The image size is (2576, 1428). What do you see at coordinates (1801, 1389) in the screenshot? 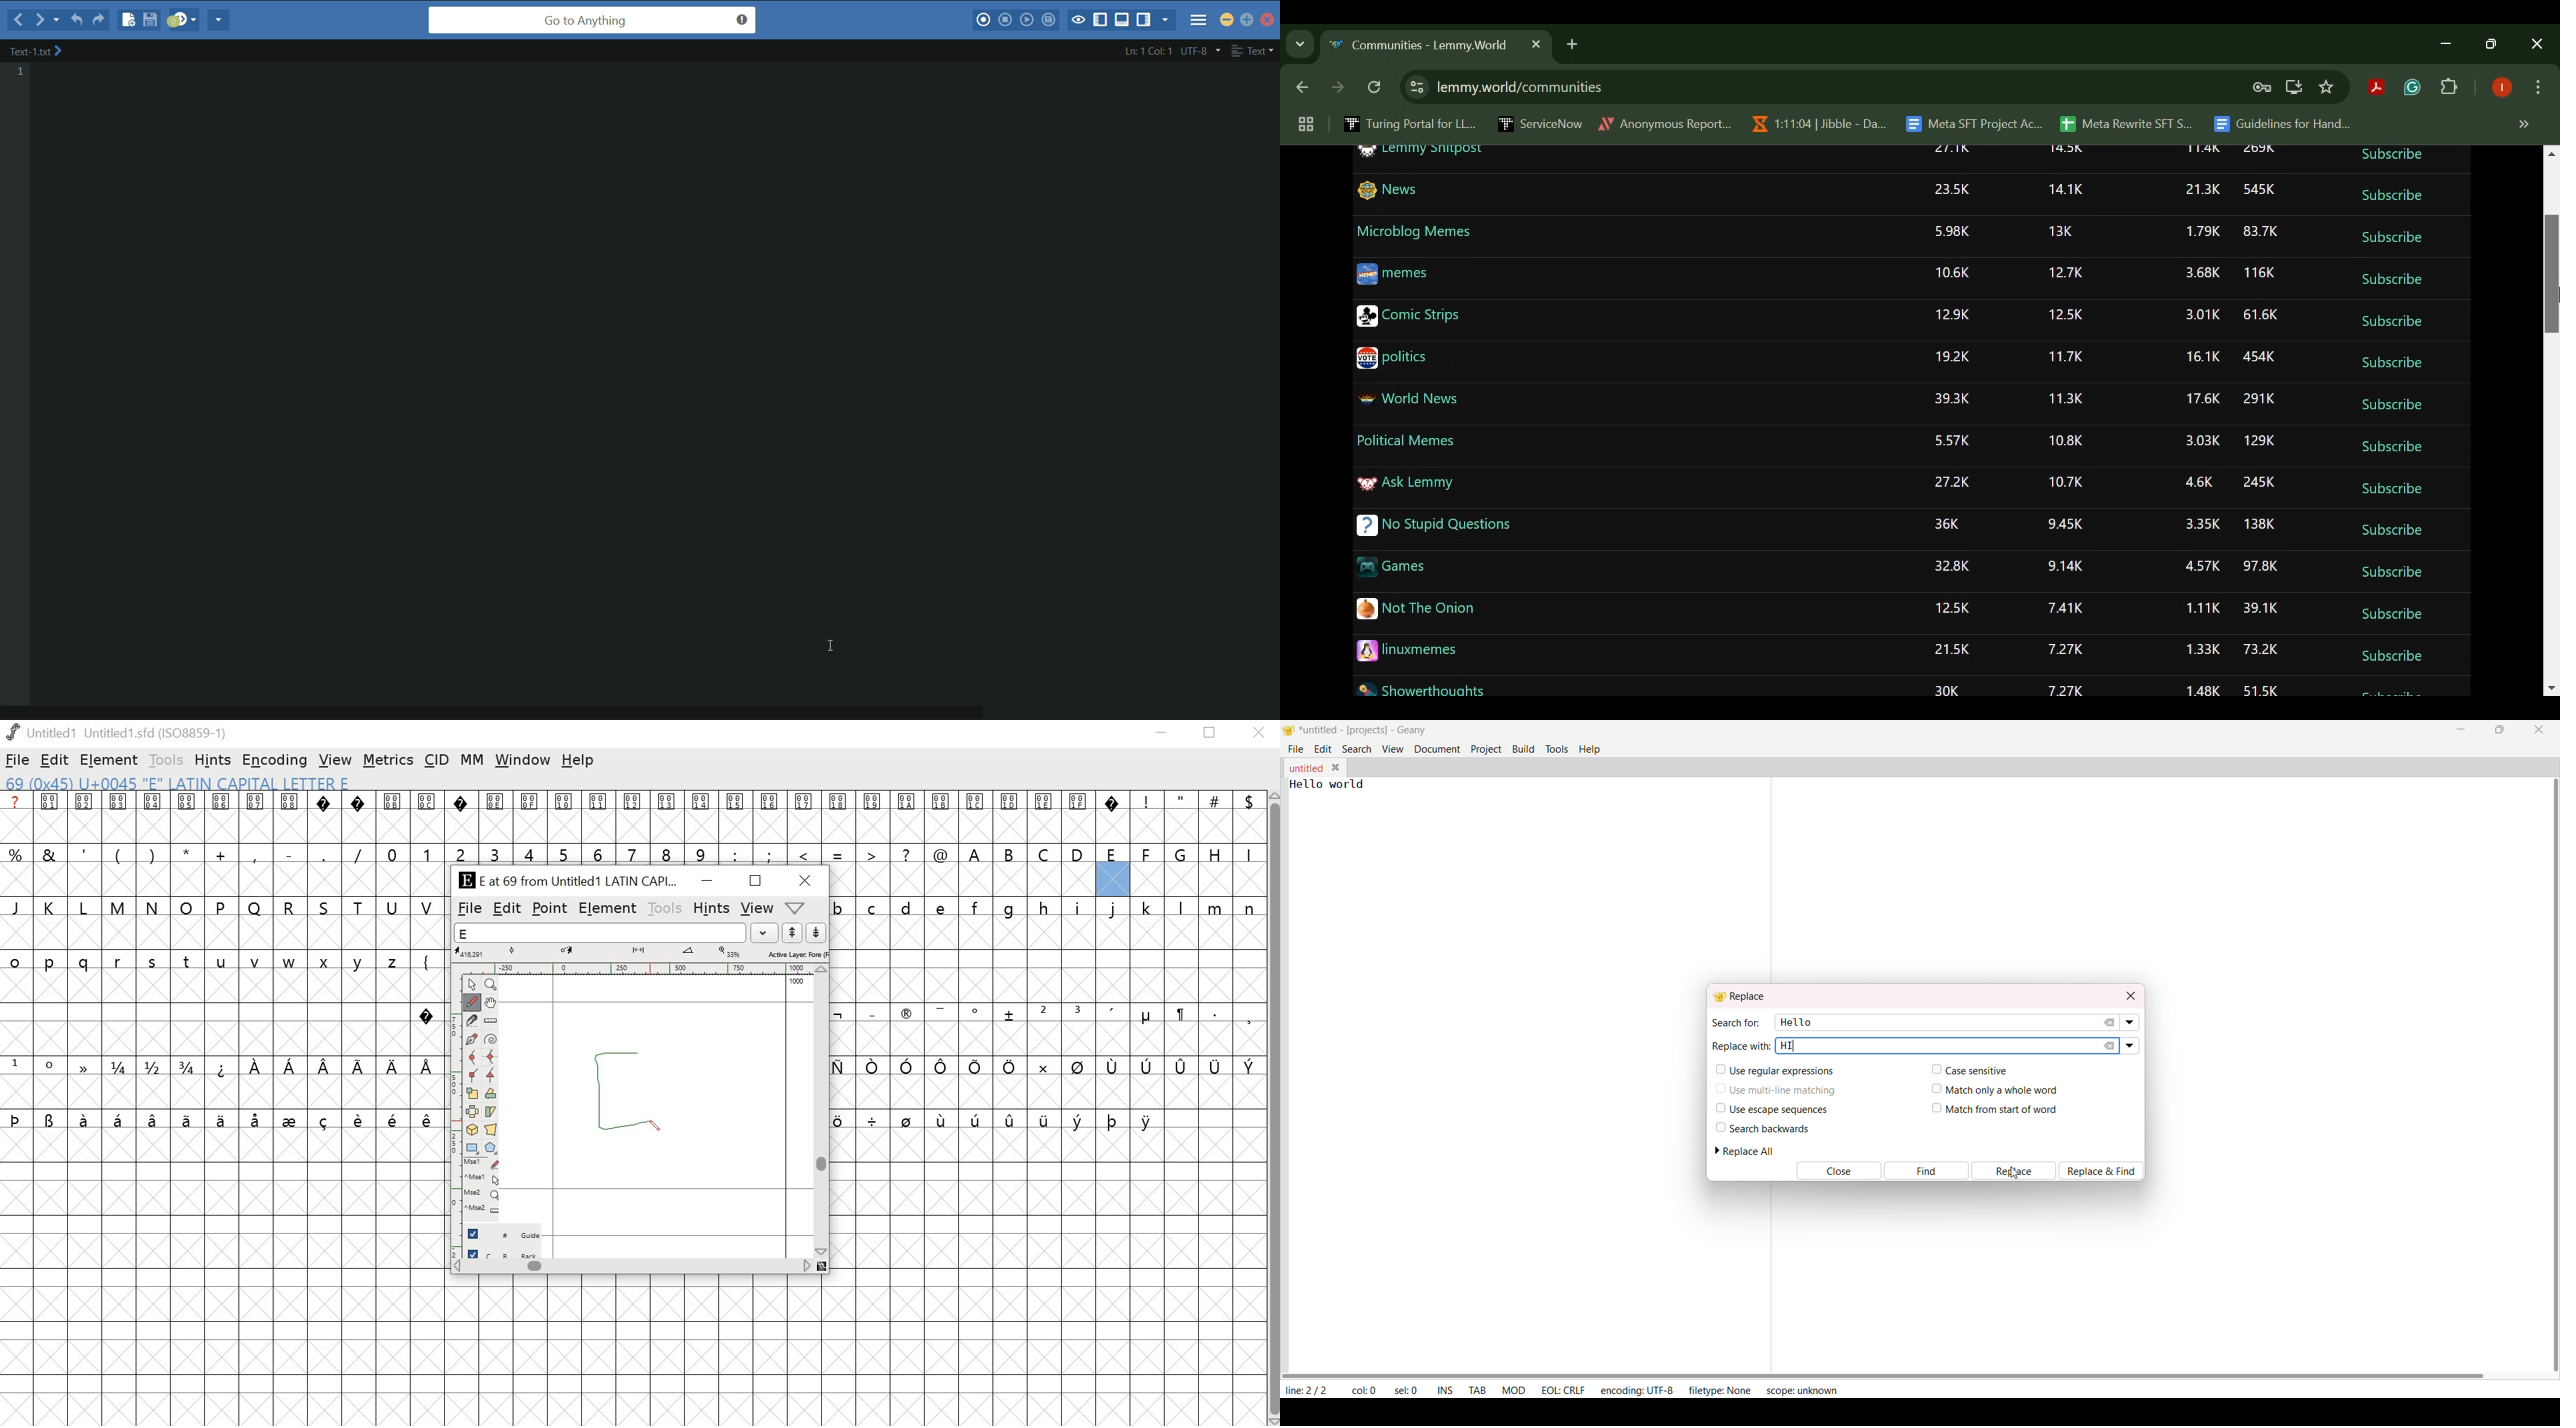
I see `Scope: unknown` at bounding box center [1801, 1389].